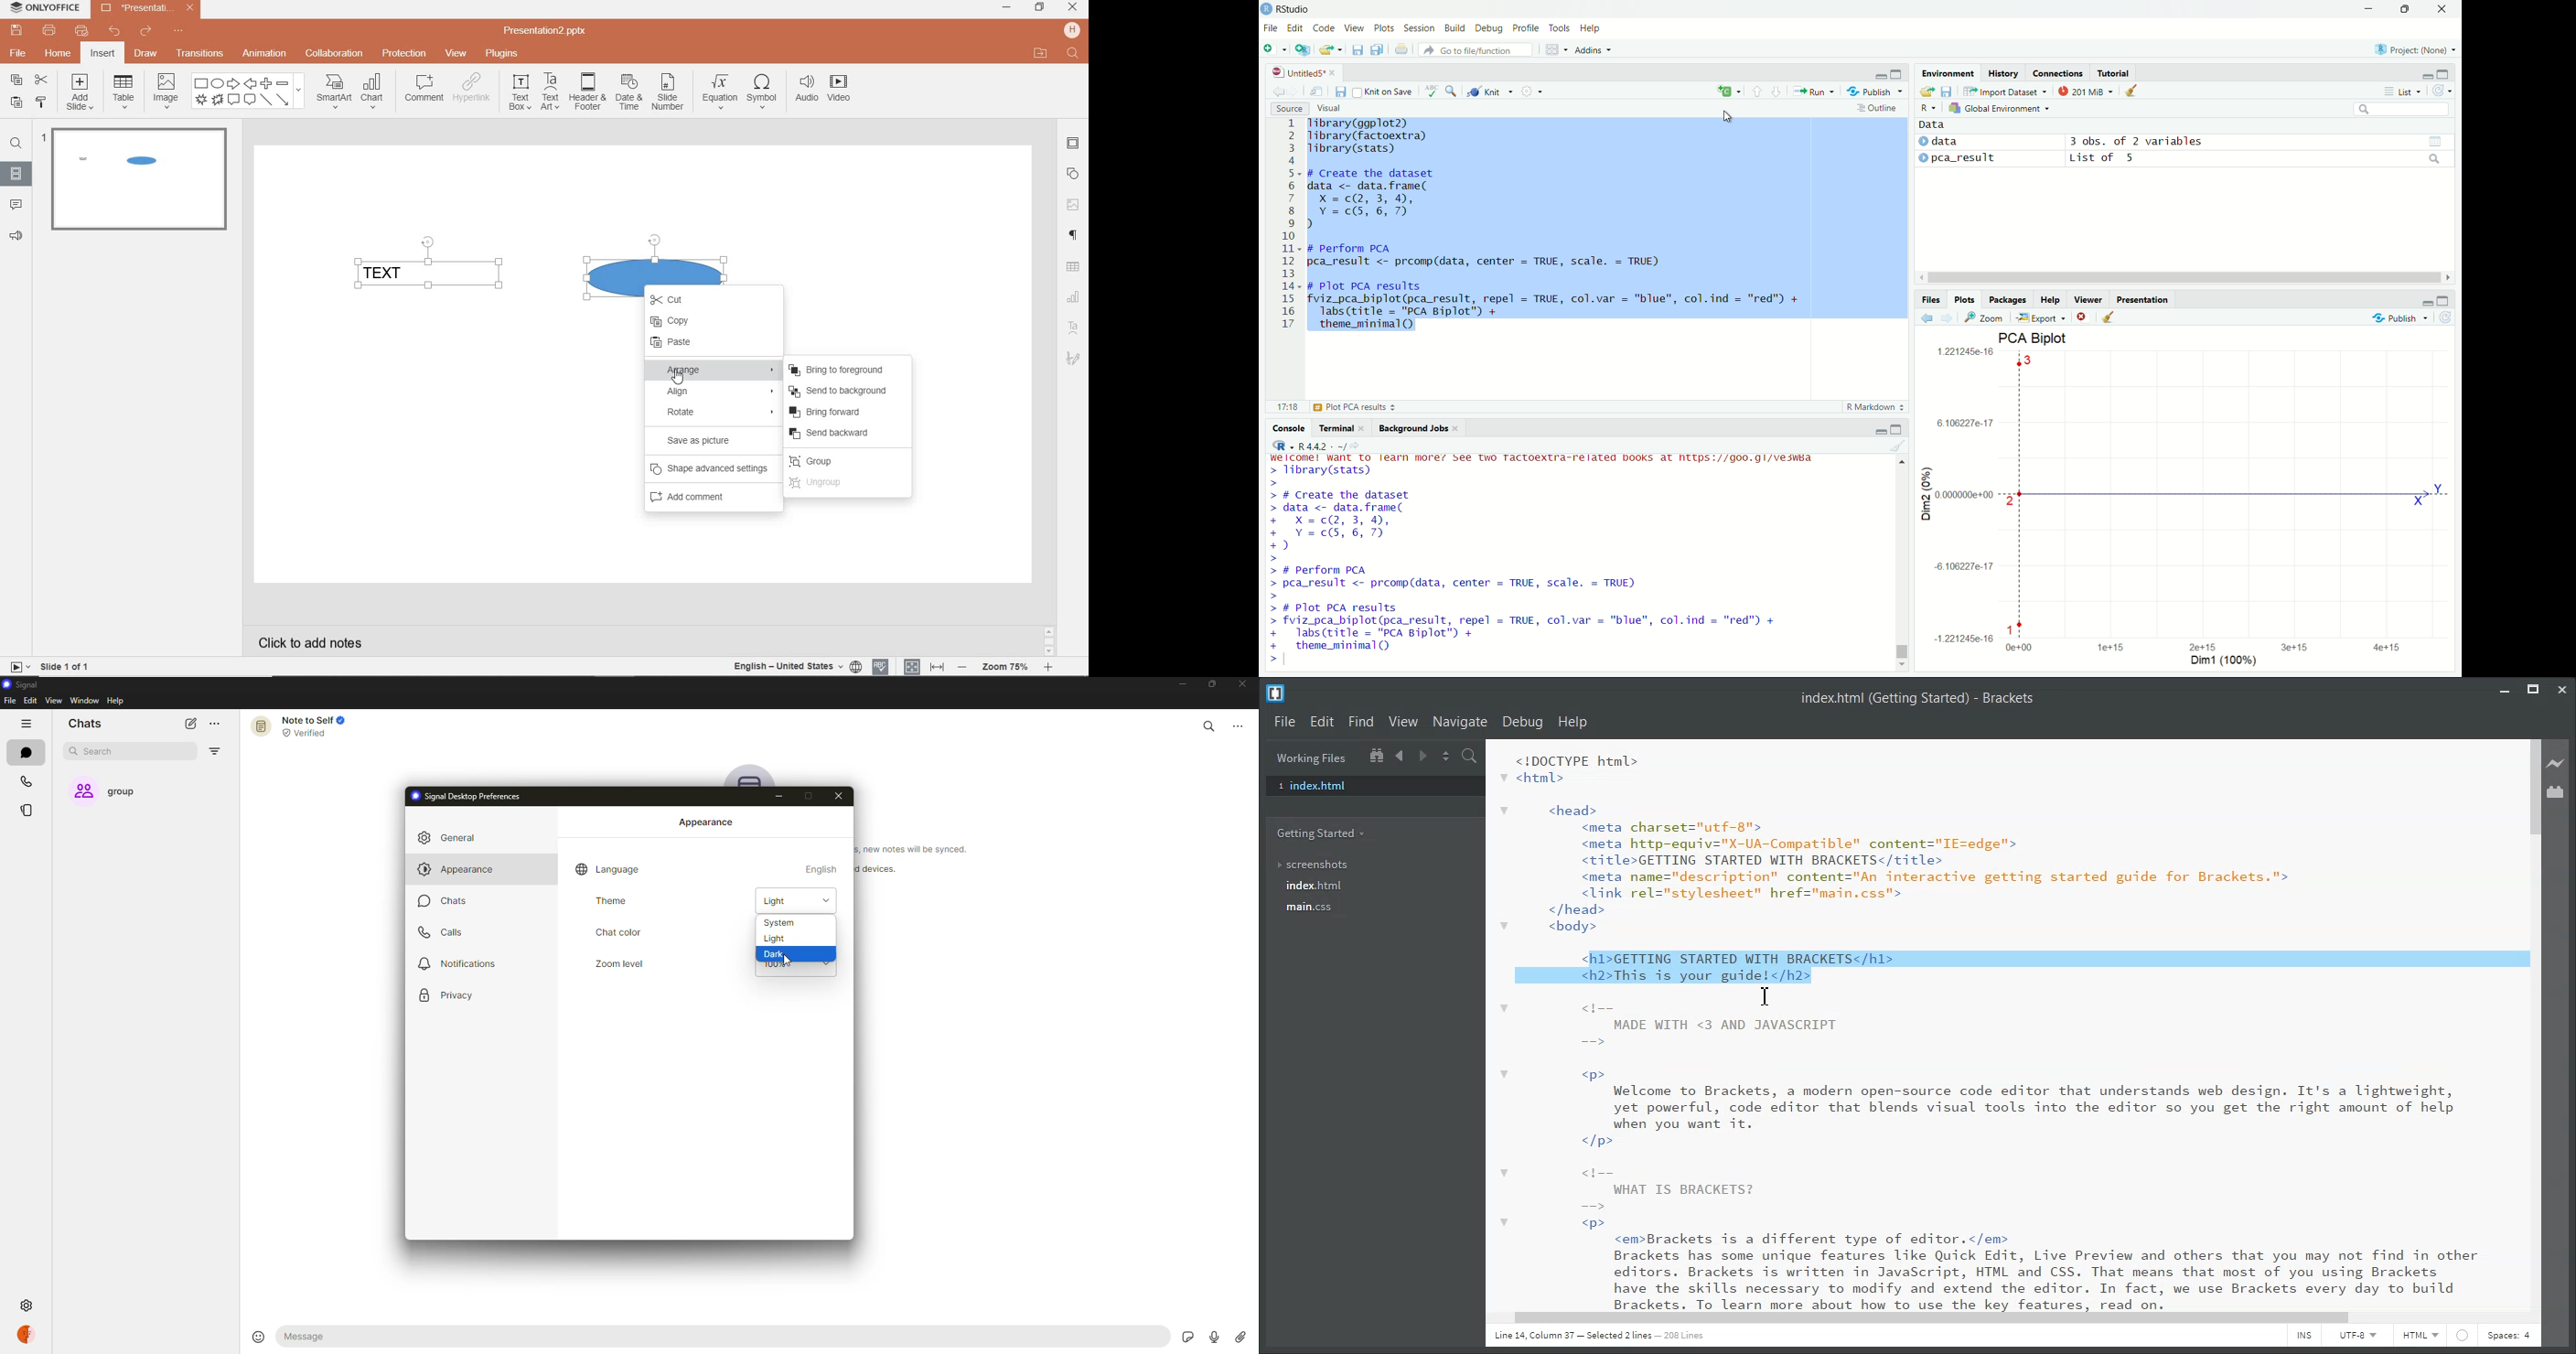 Image resolution: width=2576 pixels, height=1372 pixels. What do you see at coordinates (334, 91) in the screenshot?
I see `smartart` at bounding box center [334, 91].